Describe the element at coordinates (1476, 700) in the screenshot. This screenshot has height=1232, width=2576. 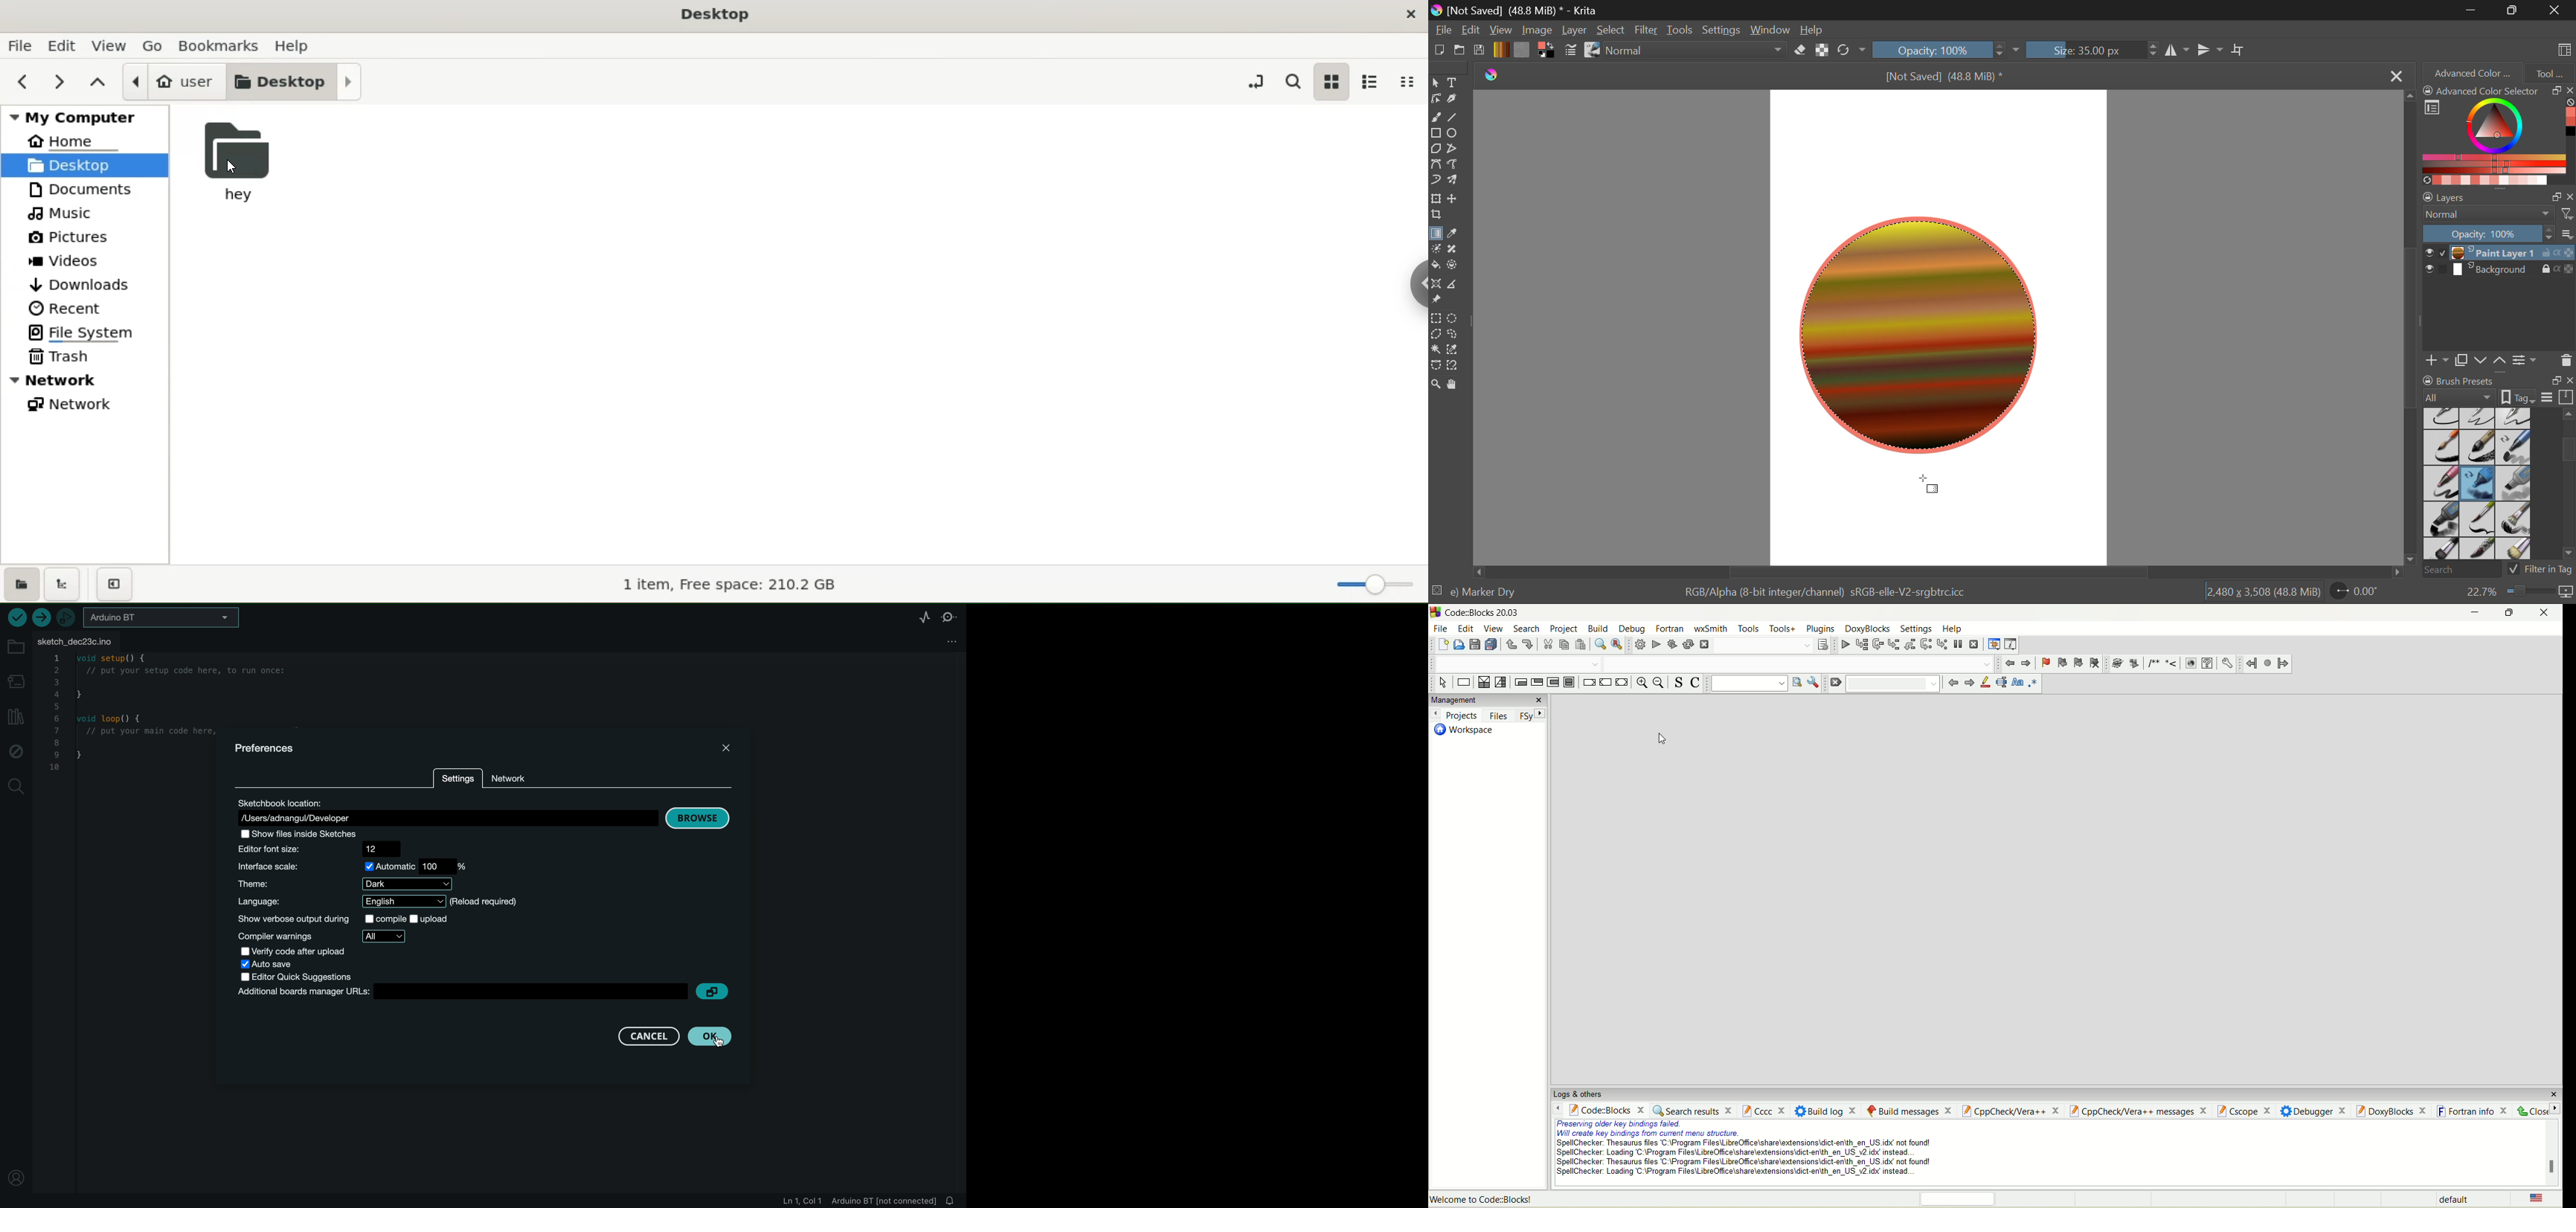
I see `management` at that location.